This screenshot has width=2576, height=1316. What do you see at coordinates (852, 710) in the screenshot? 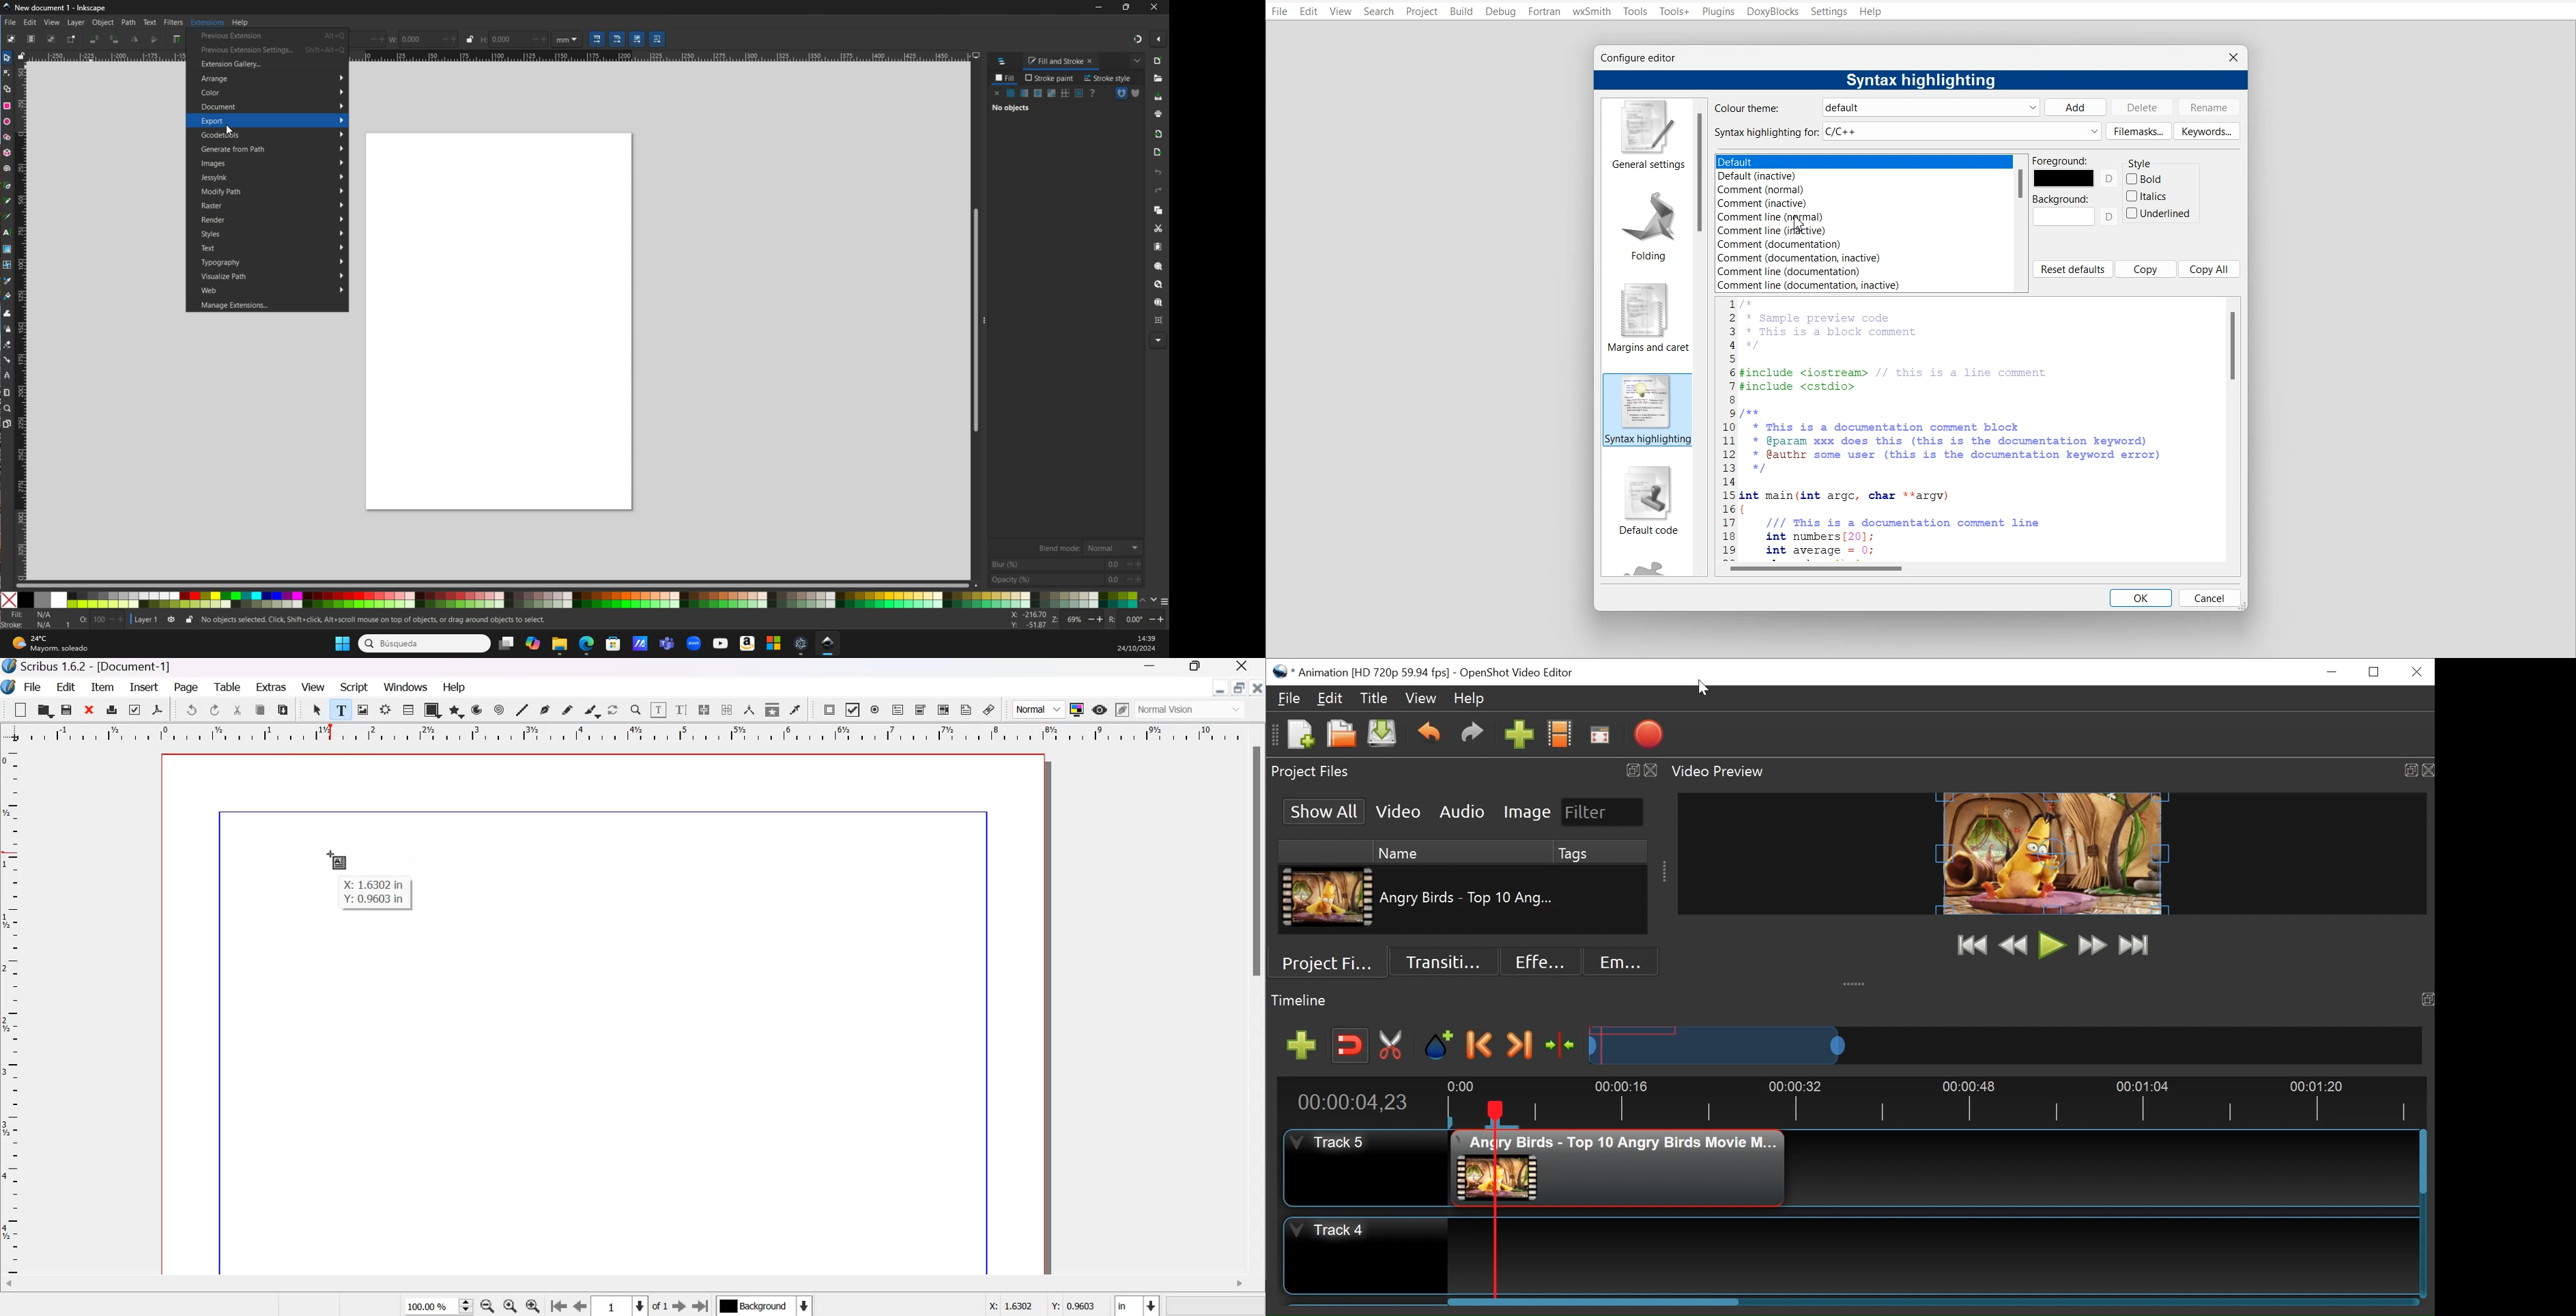
I see `PDF check box` at bounding box center [852, 710].